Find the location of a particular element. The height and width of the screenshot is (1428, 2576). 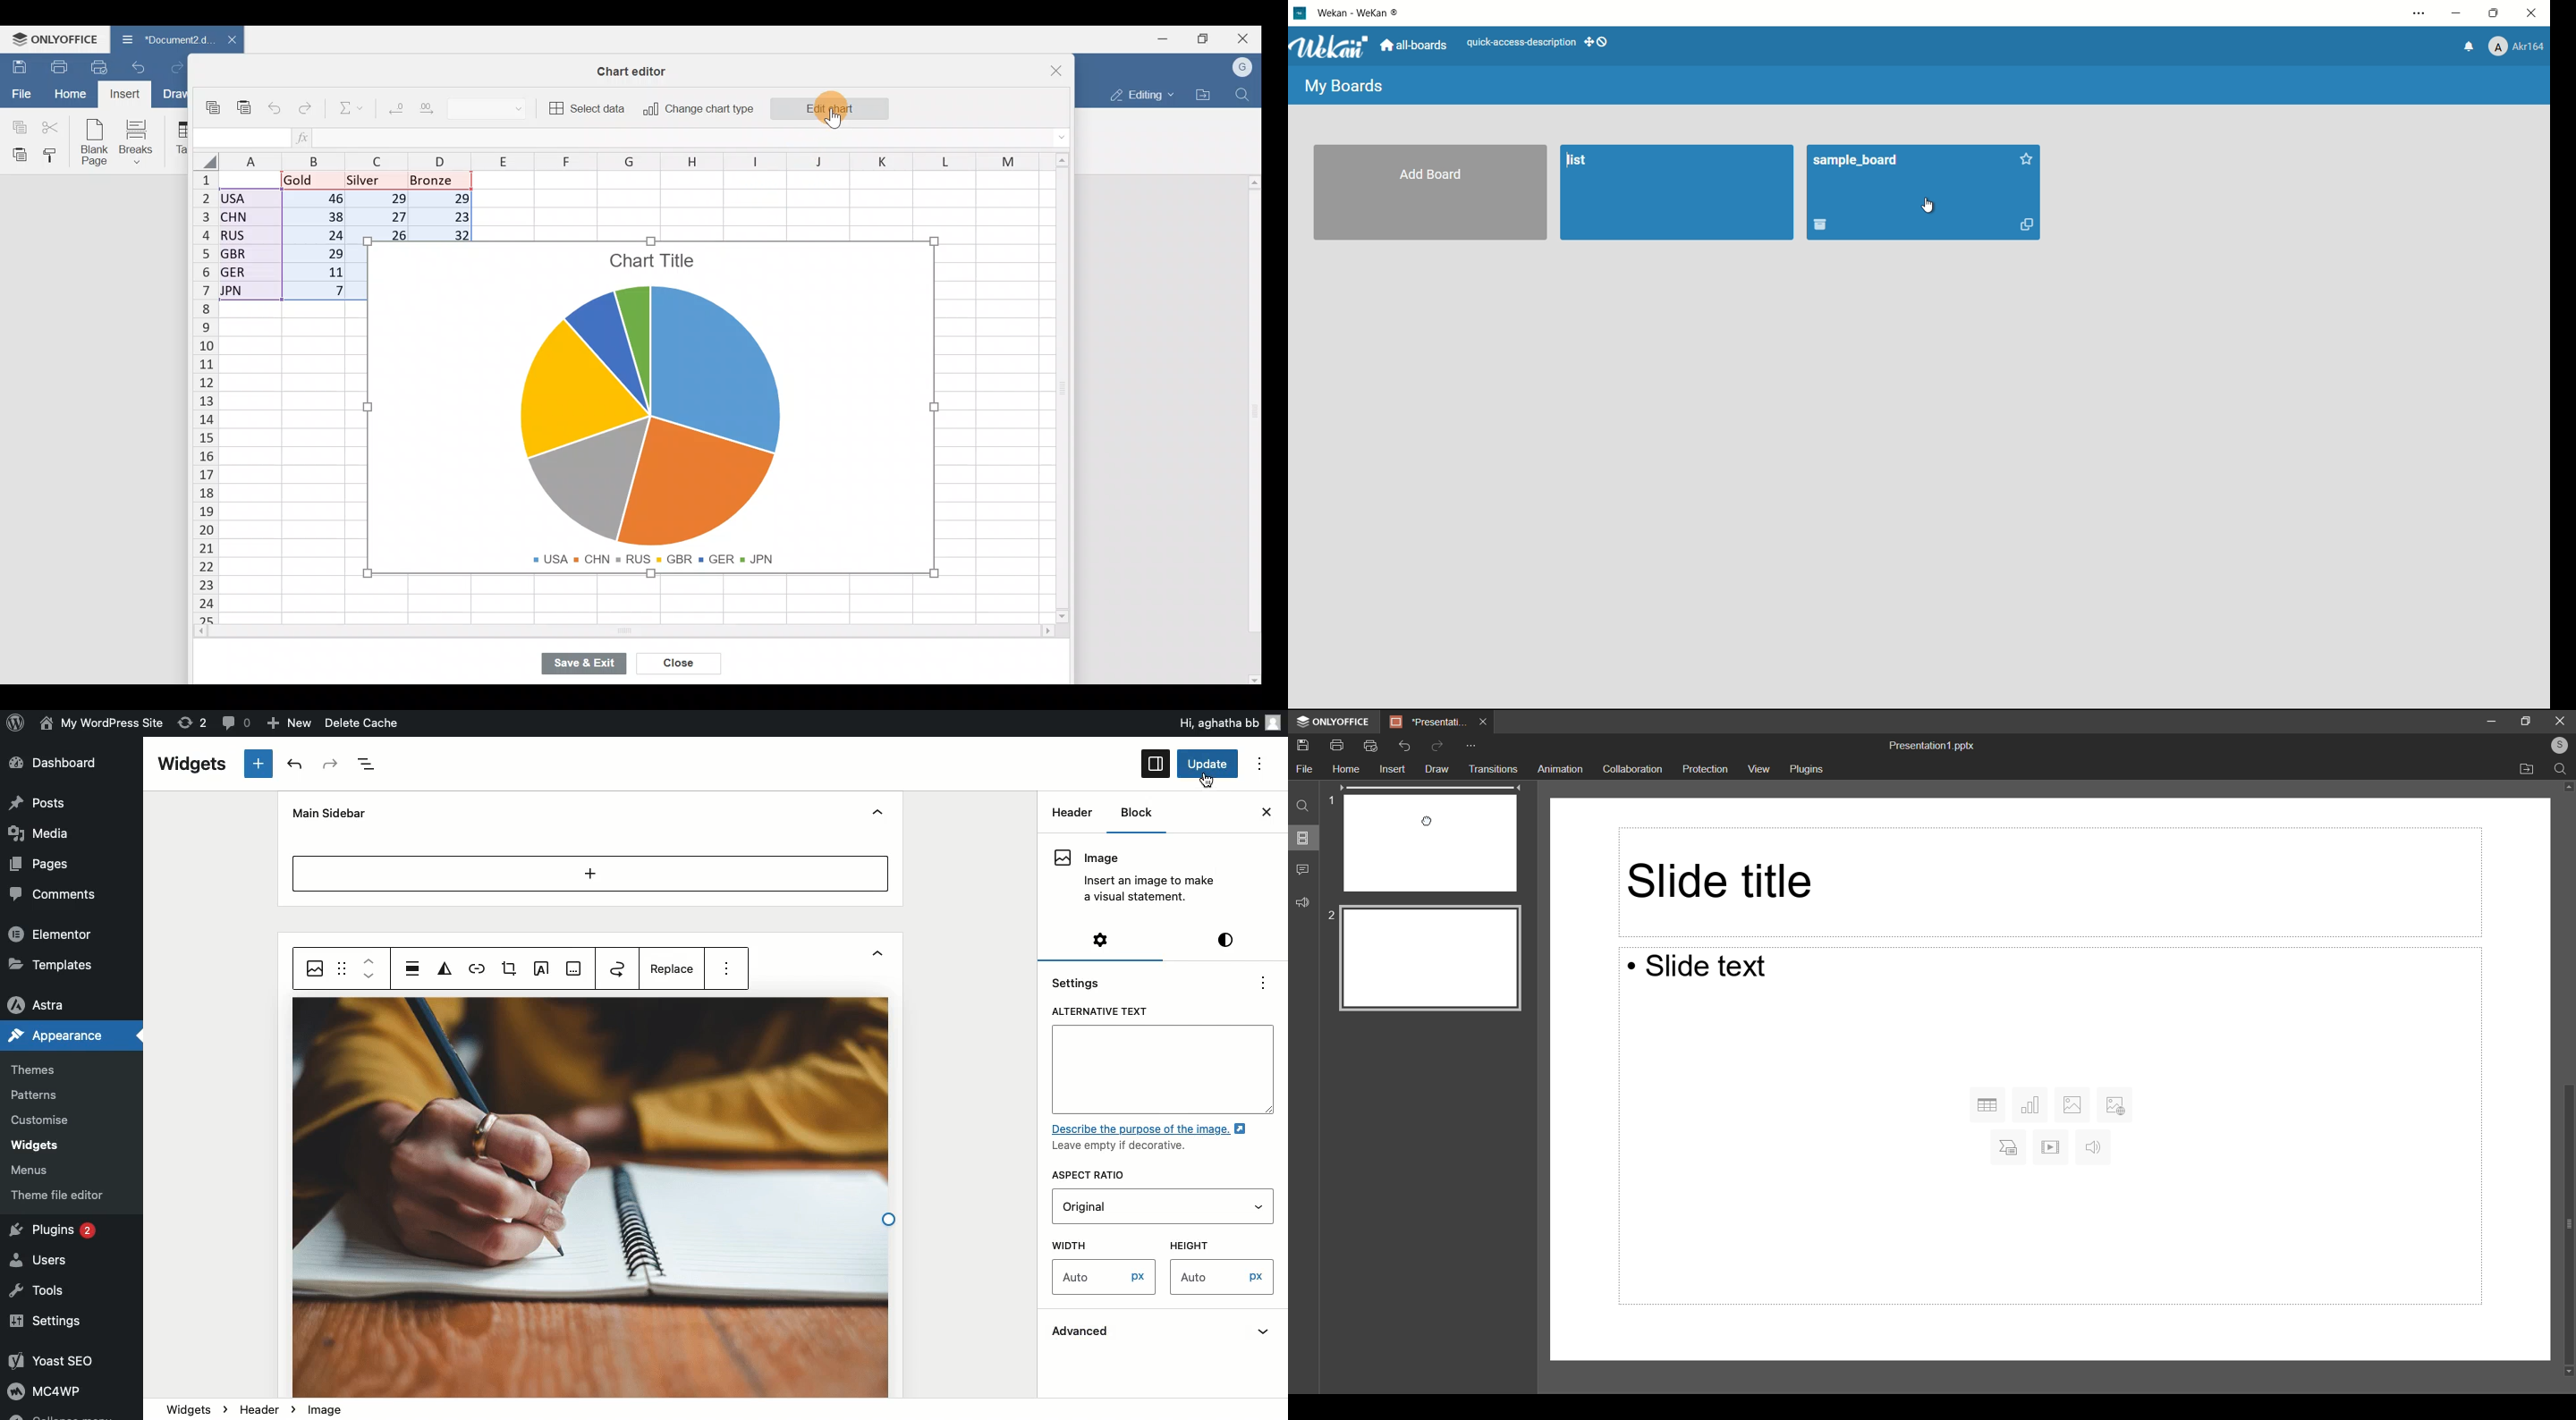

Click update is located at coordinates (1209, 765).